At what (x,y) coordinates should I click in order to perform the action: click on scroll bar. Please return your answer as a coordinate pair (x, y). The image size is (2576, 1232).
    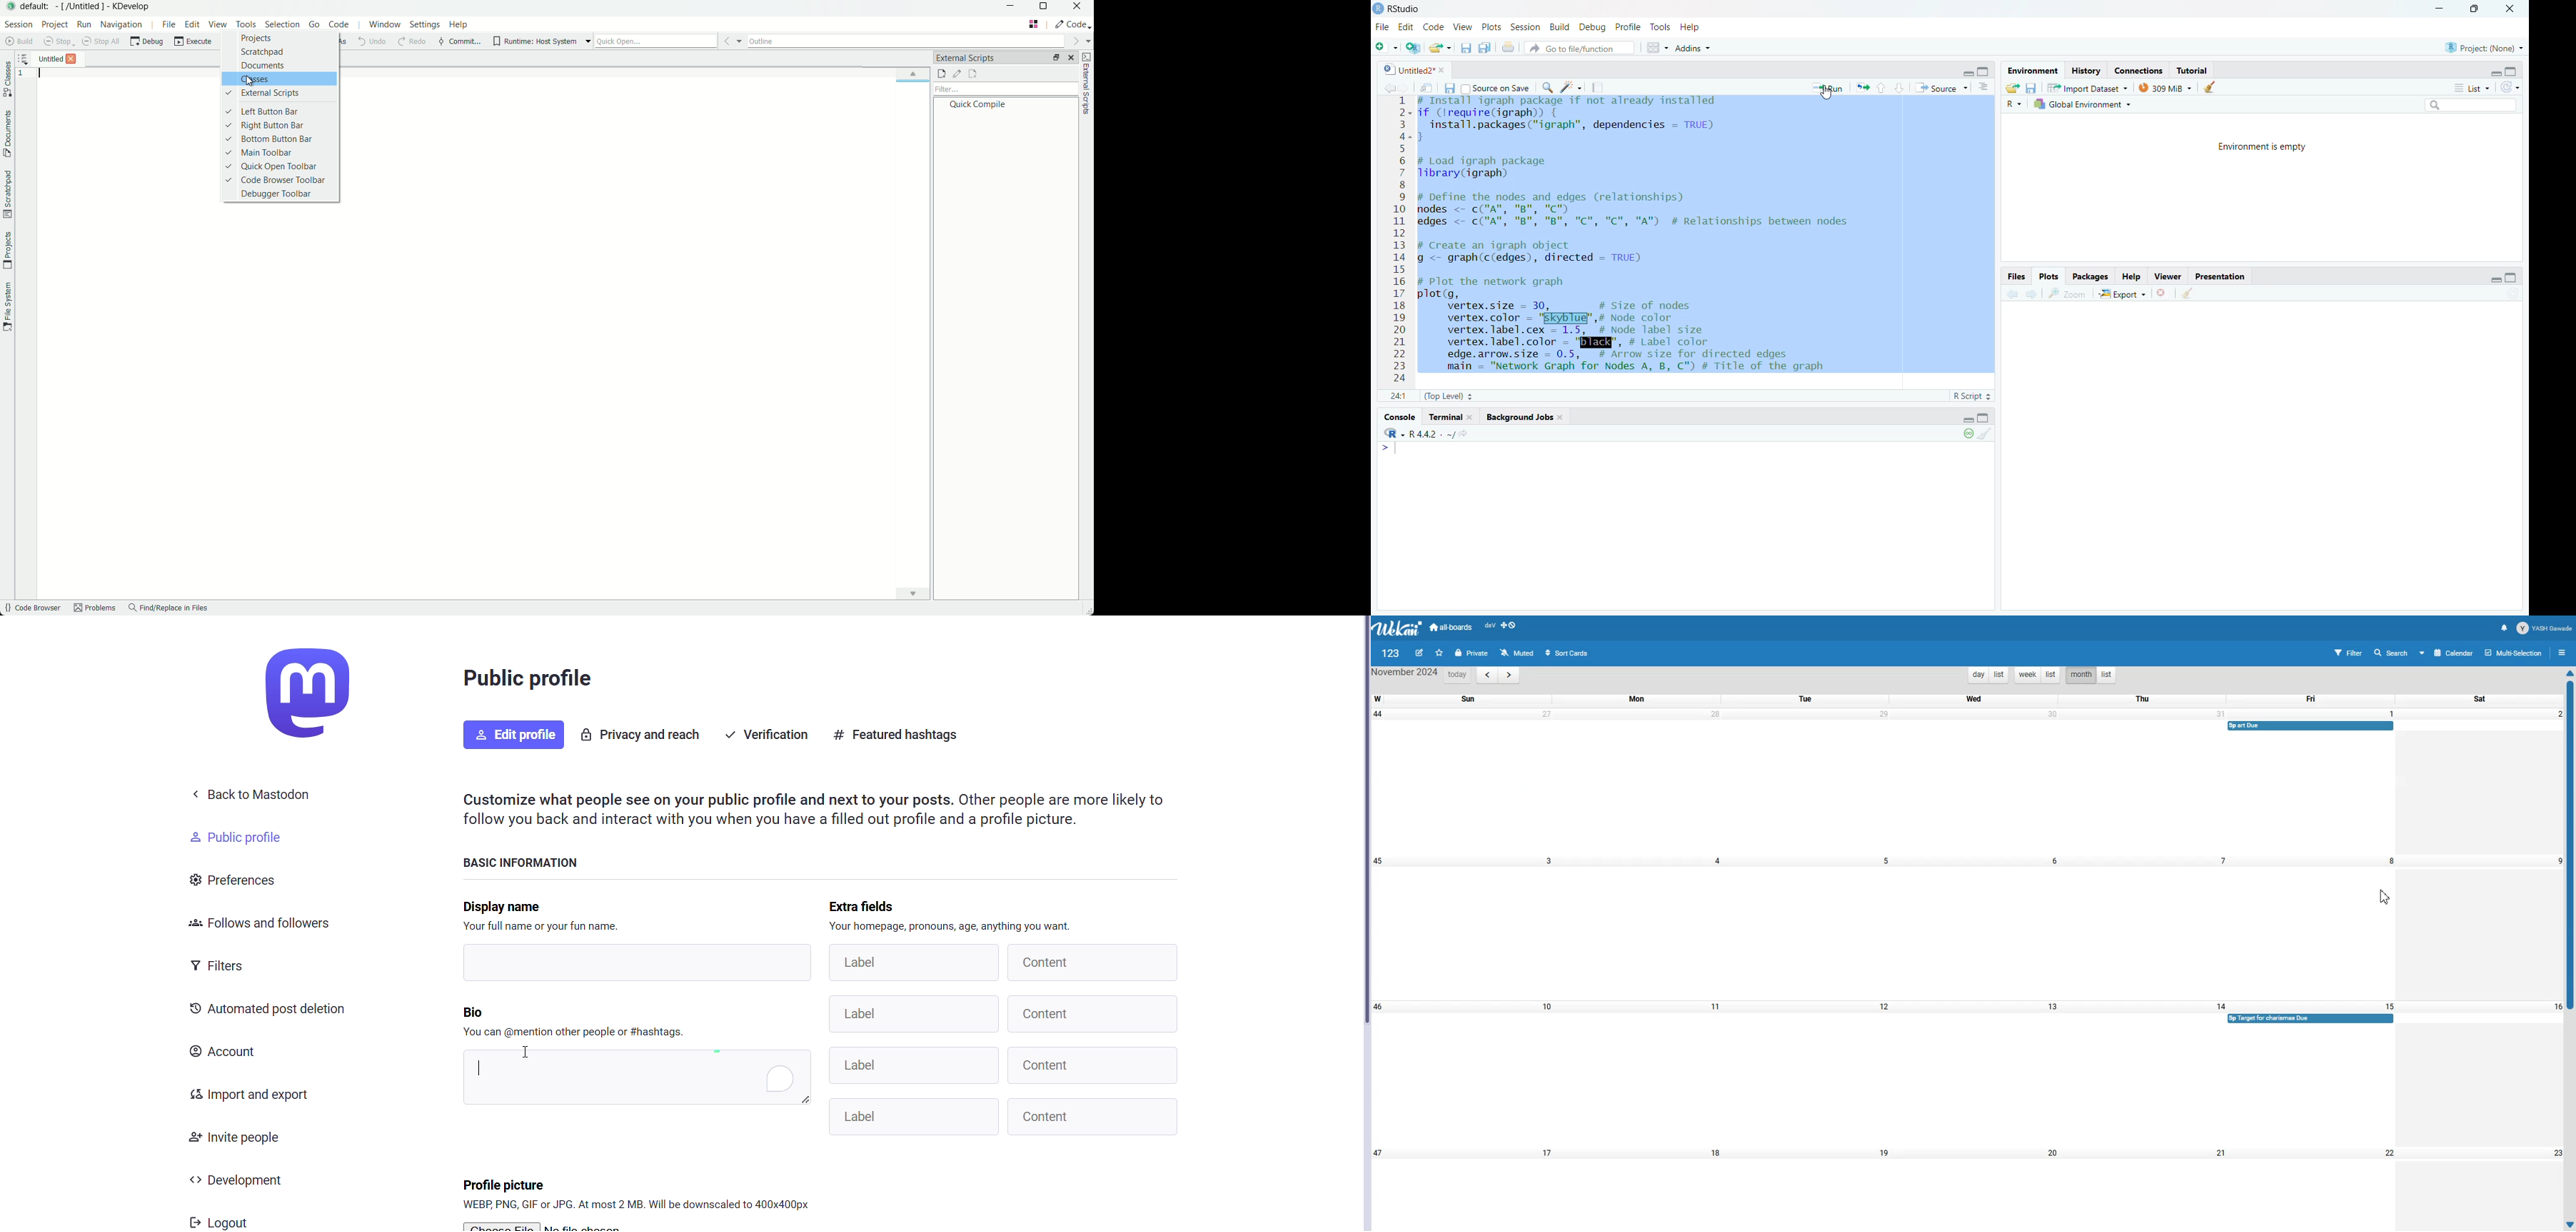
    Looking at the image, I should click on (1367, 825).